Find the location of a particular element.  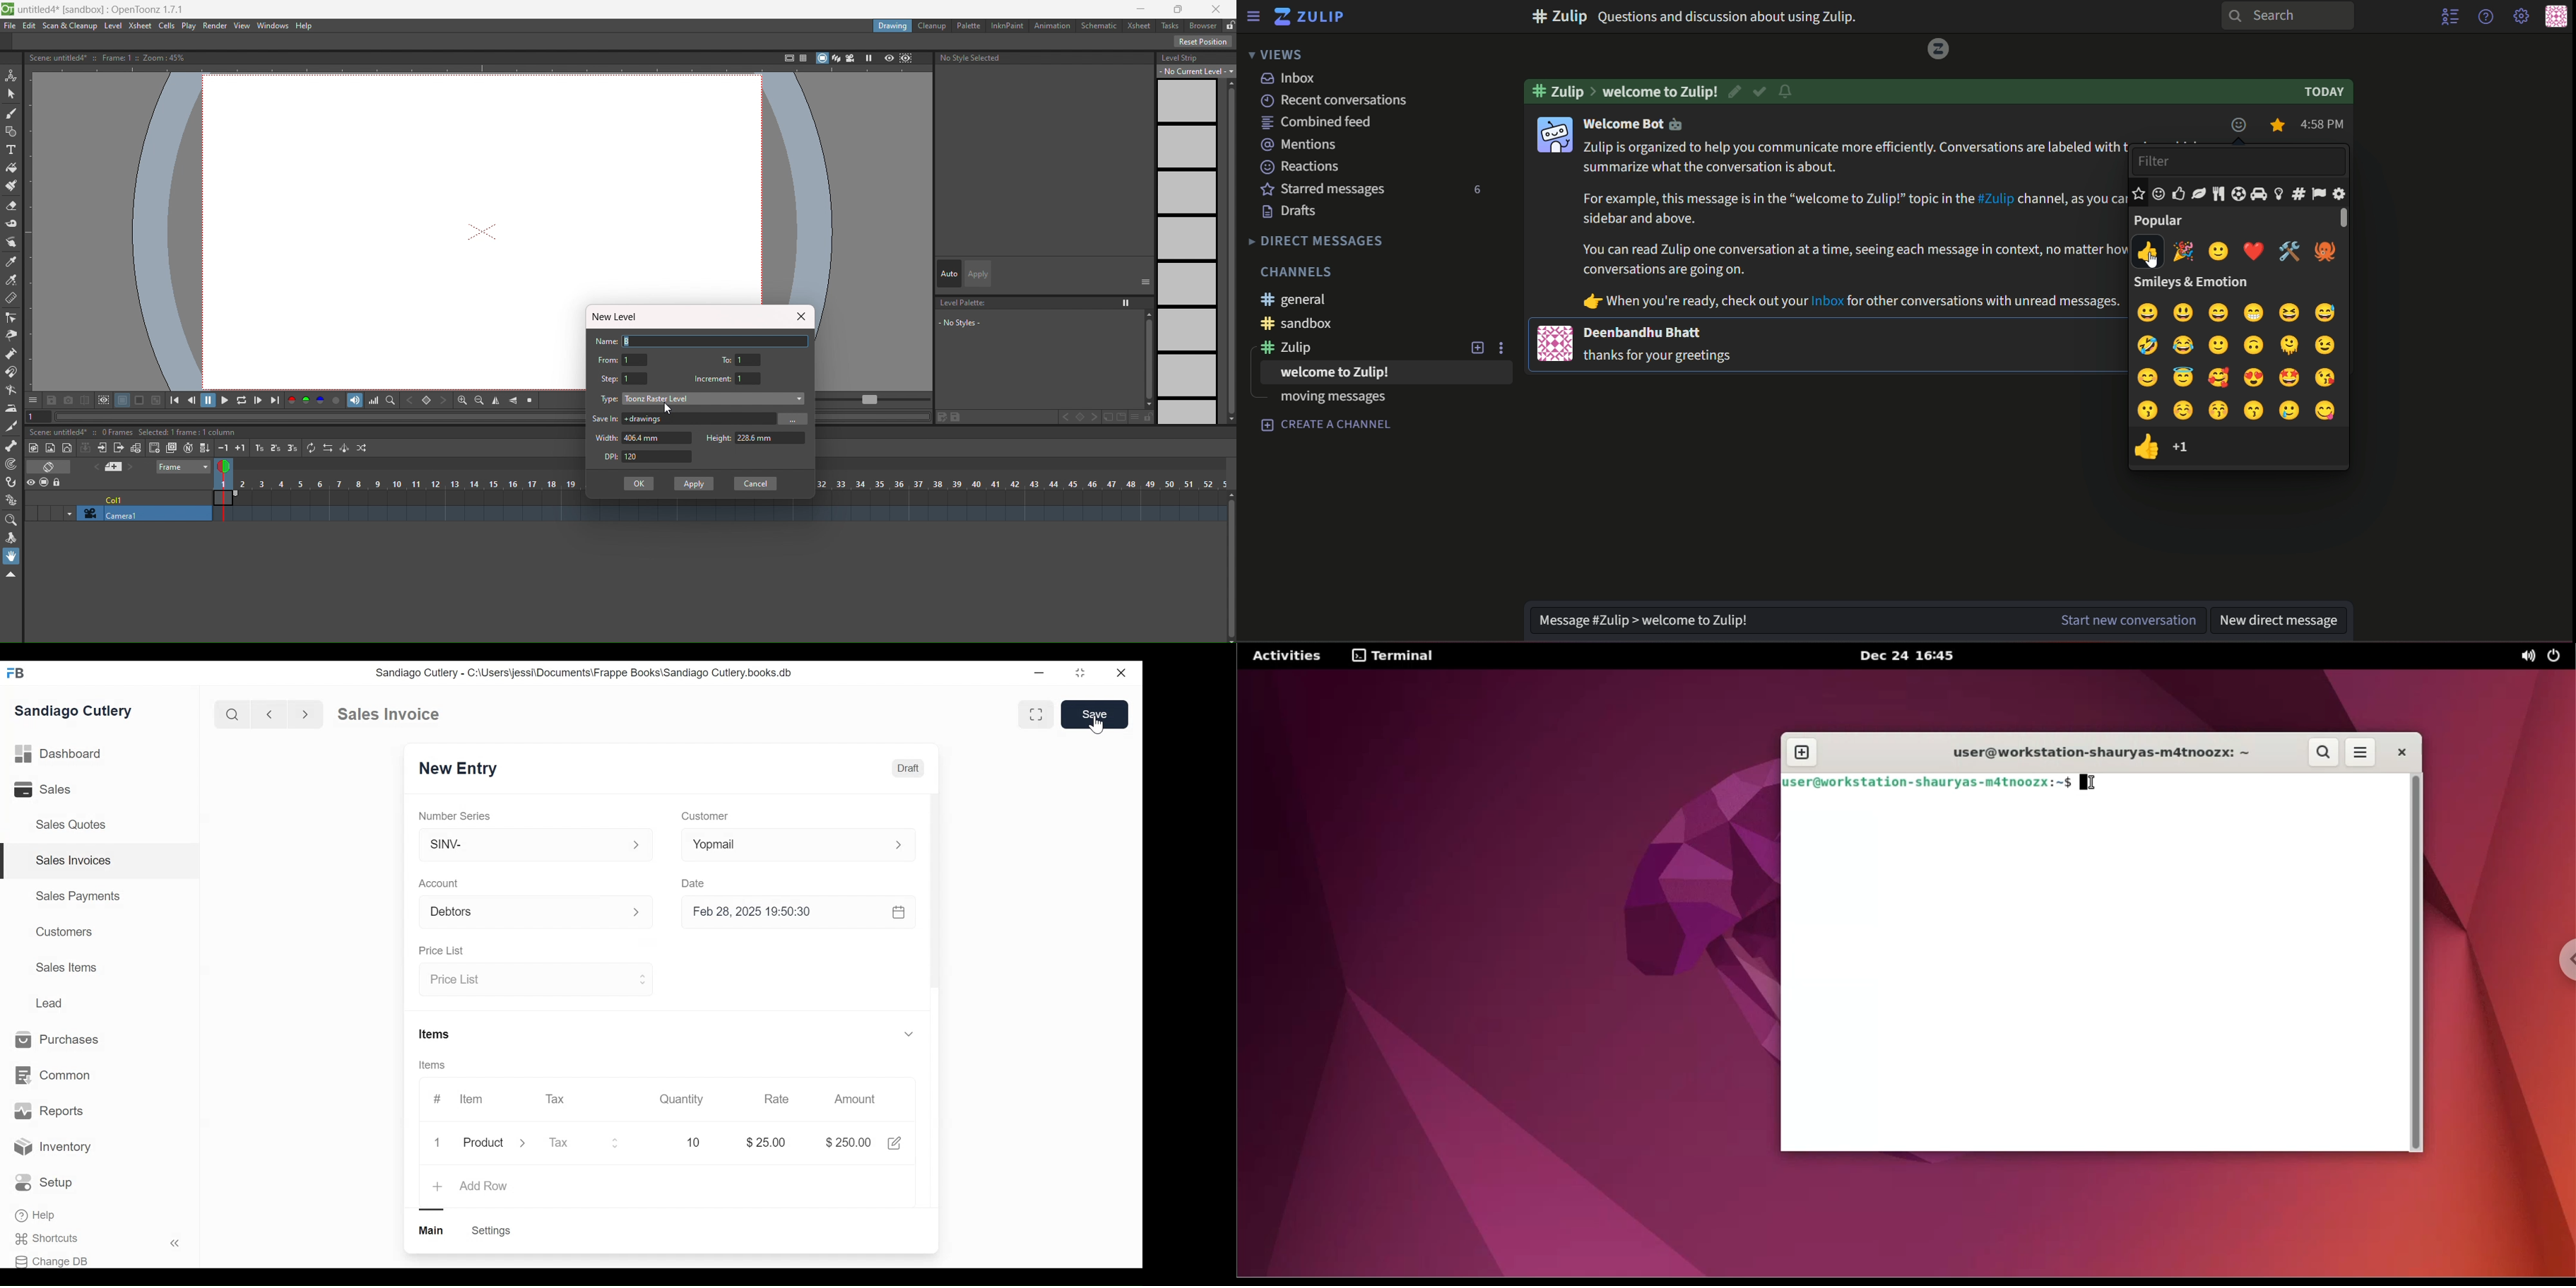

histogram  is located at coordinates (374, 400).